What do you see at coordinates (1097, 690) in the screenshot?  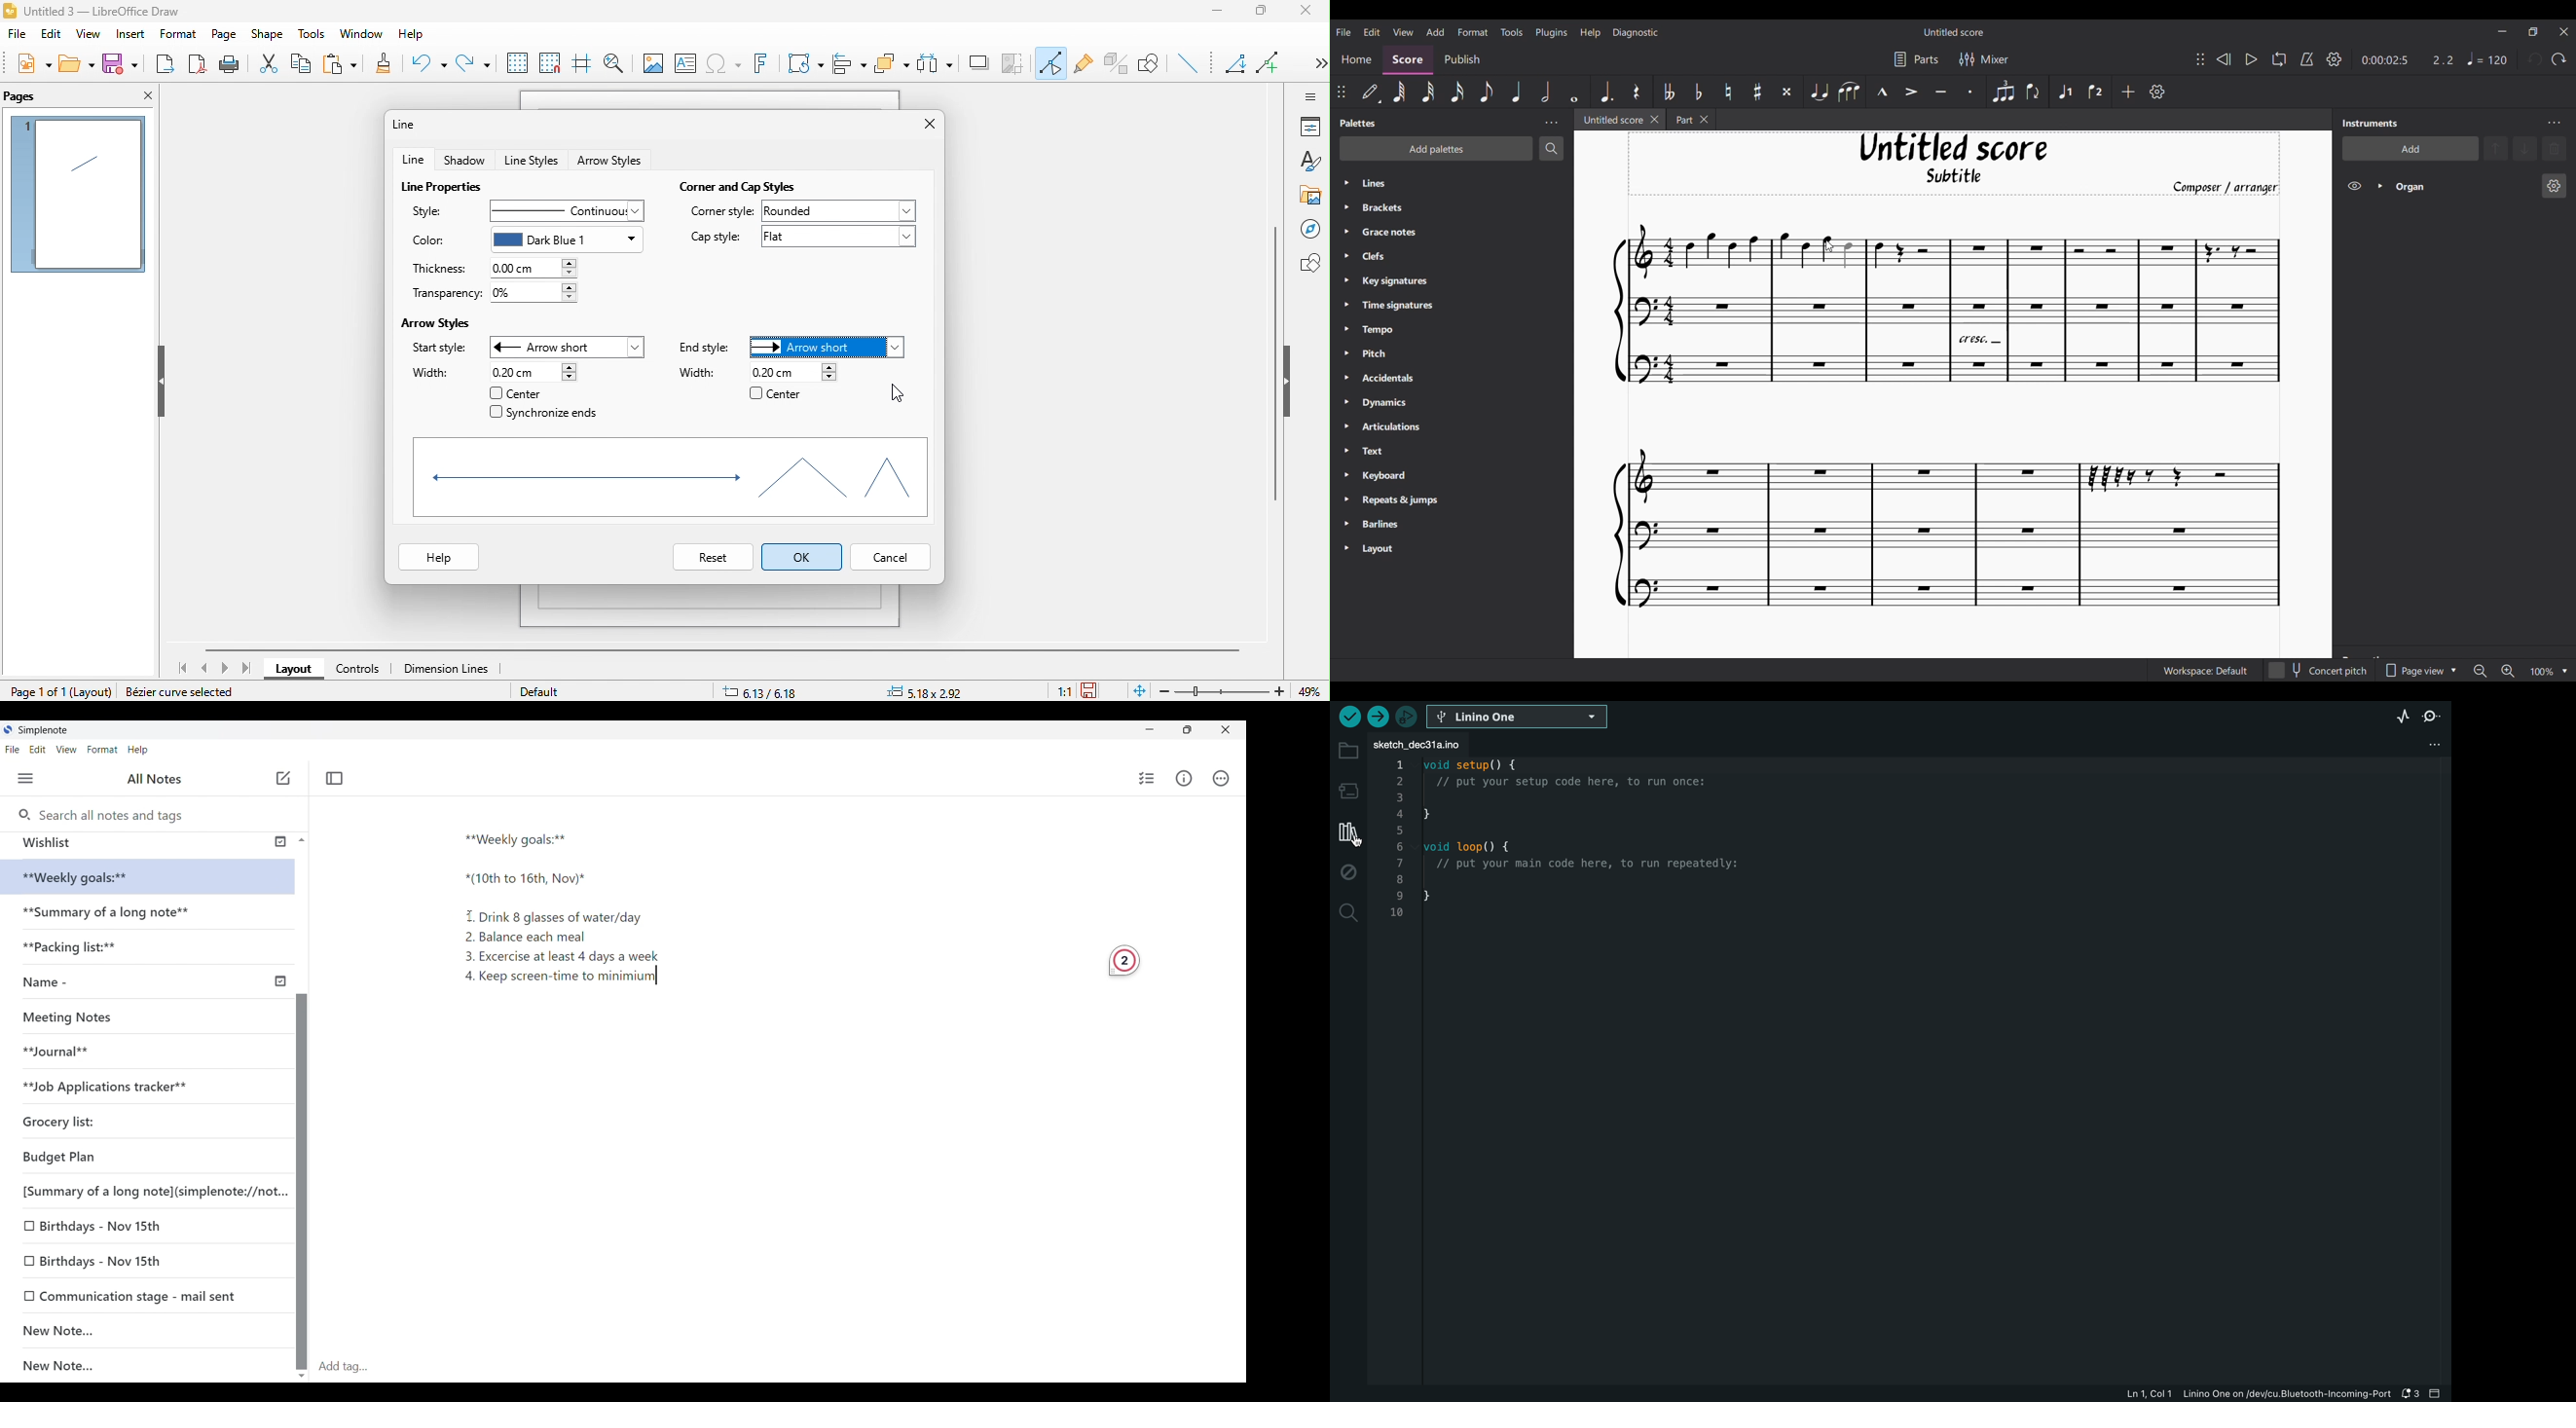 I see `the document has not been modified since the last save` at bounding box center [1097, 690].